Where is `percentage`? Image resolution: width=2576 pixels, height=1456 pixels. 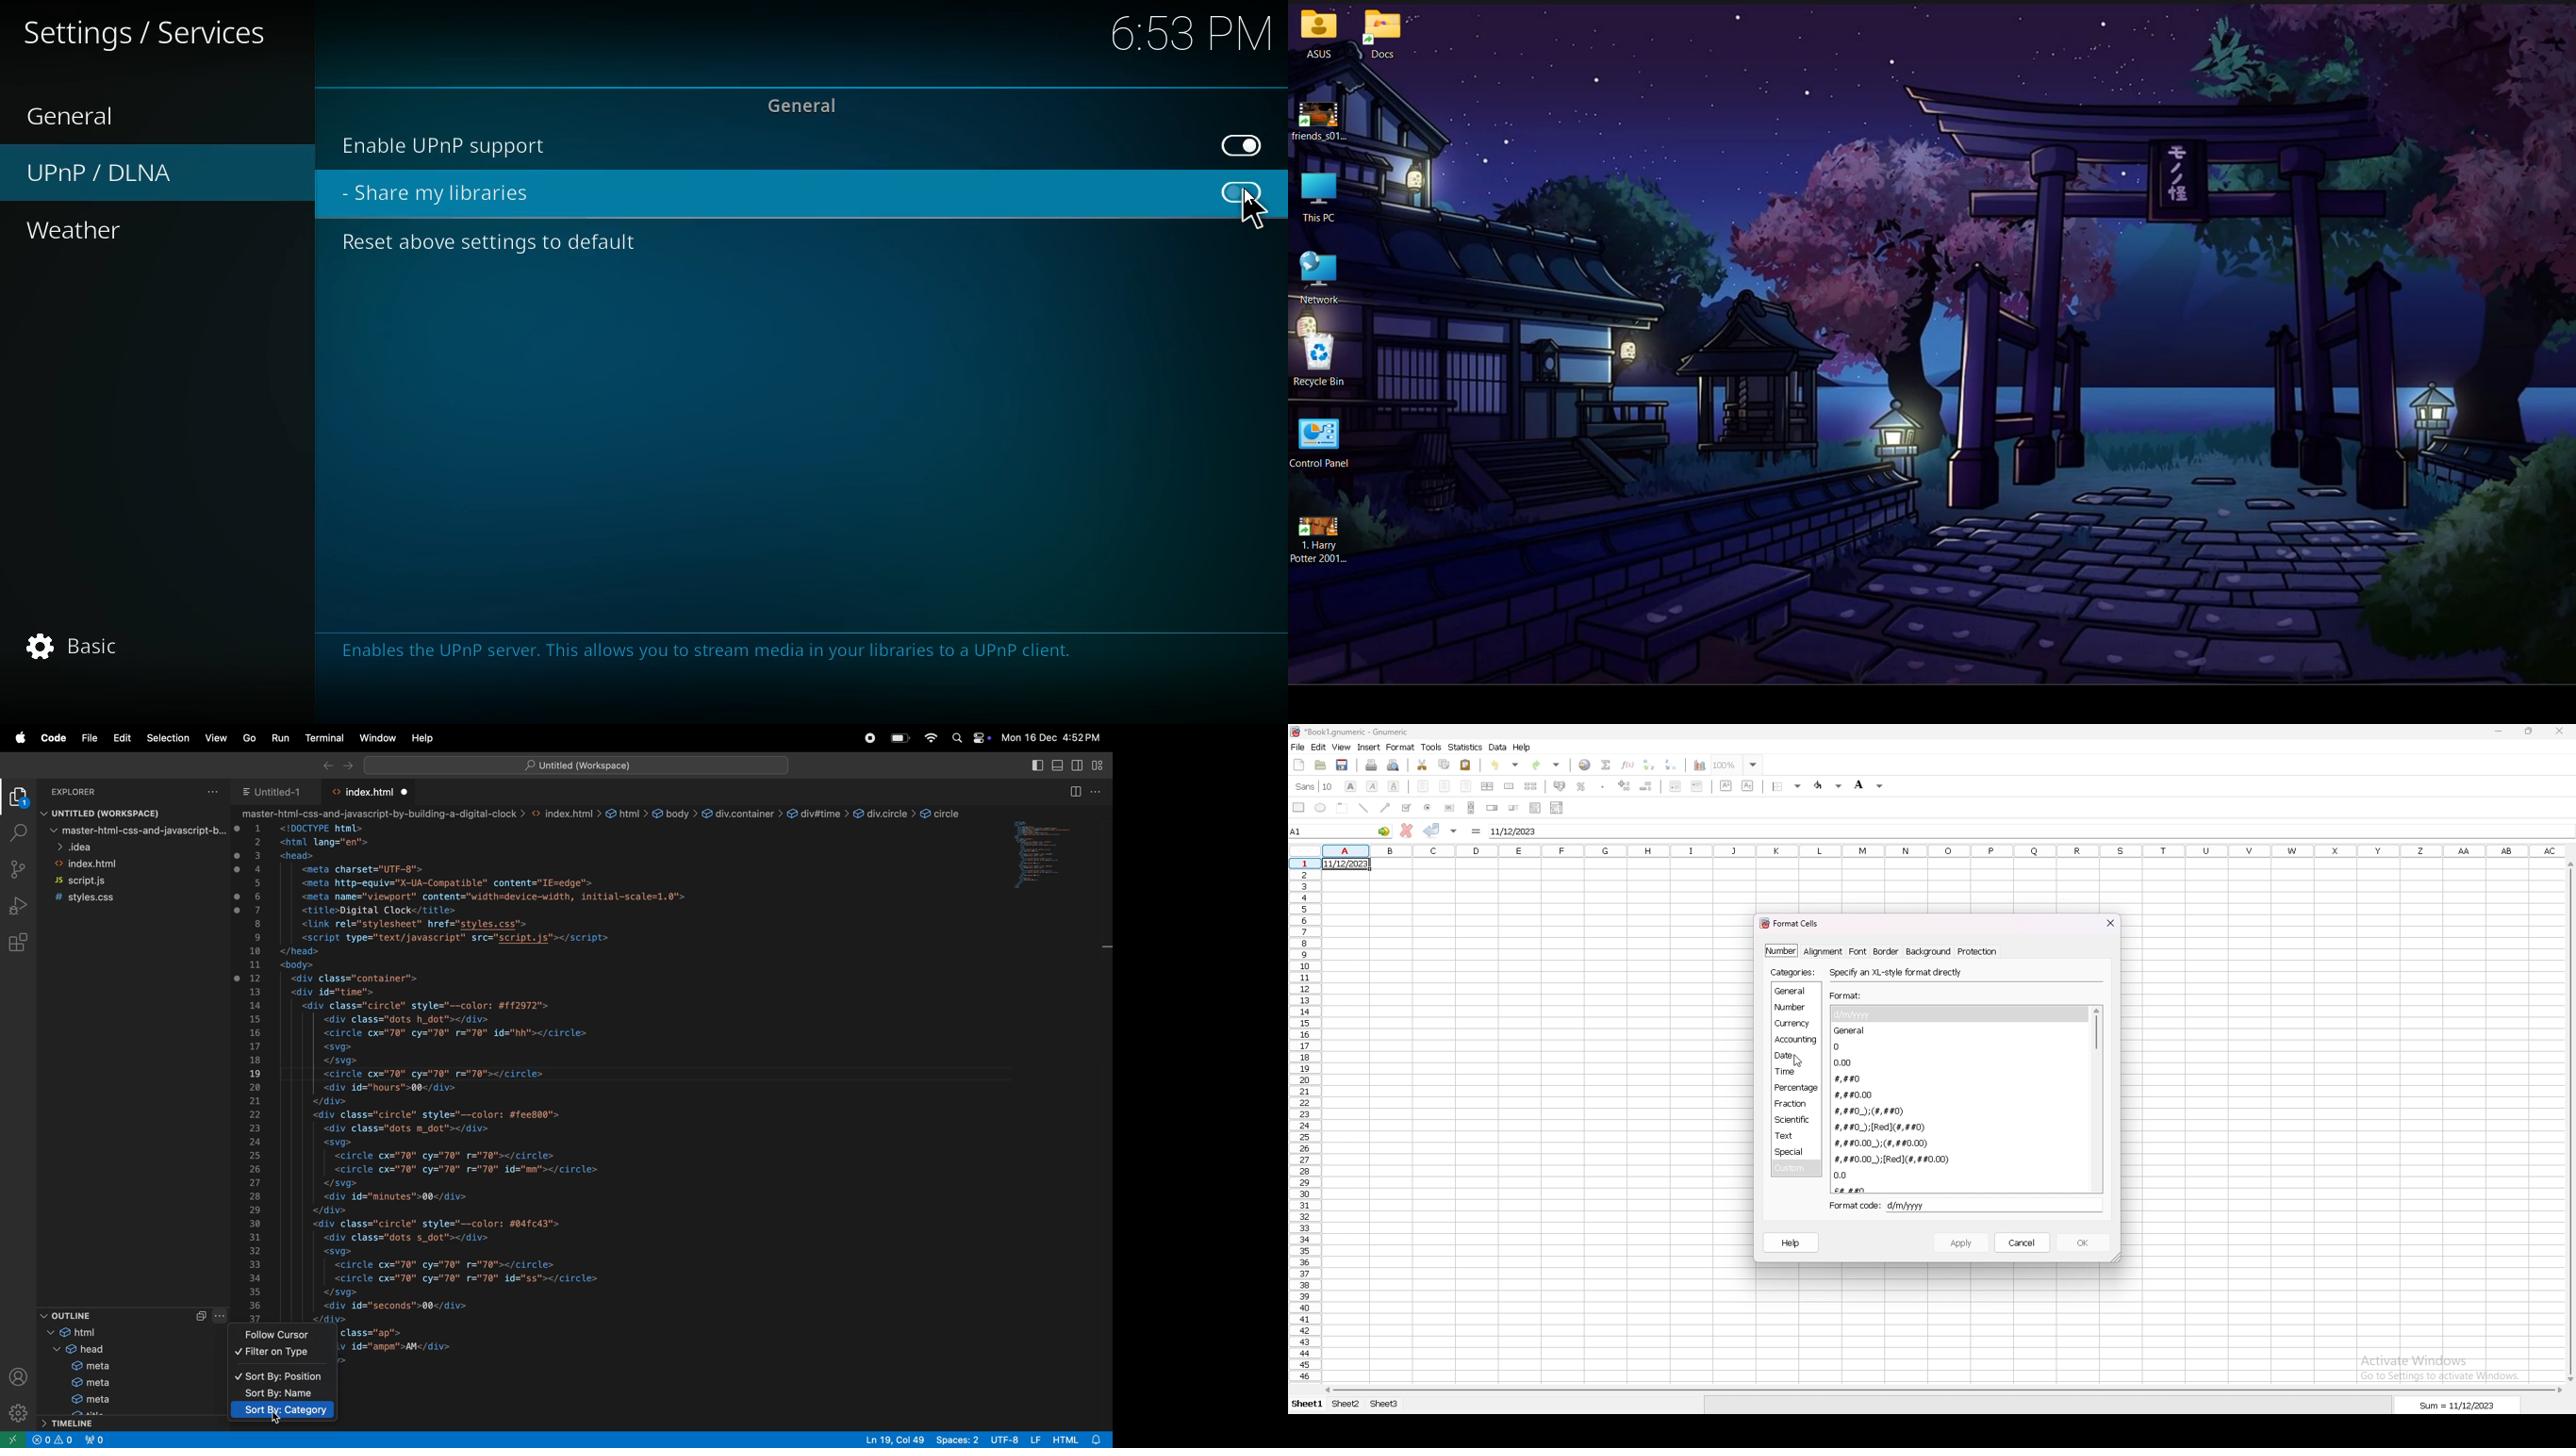 percentage is located at coordinates (1581, 786).